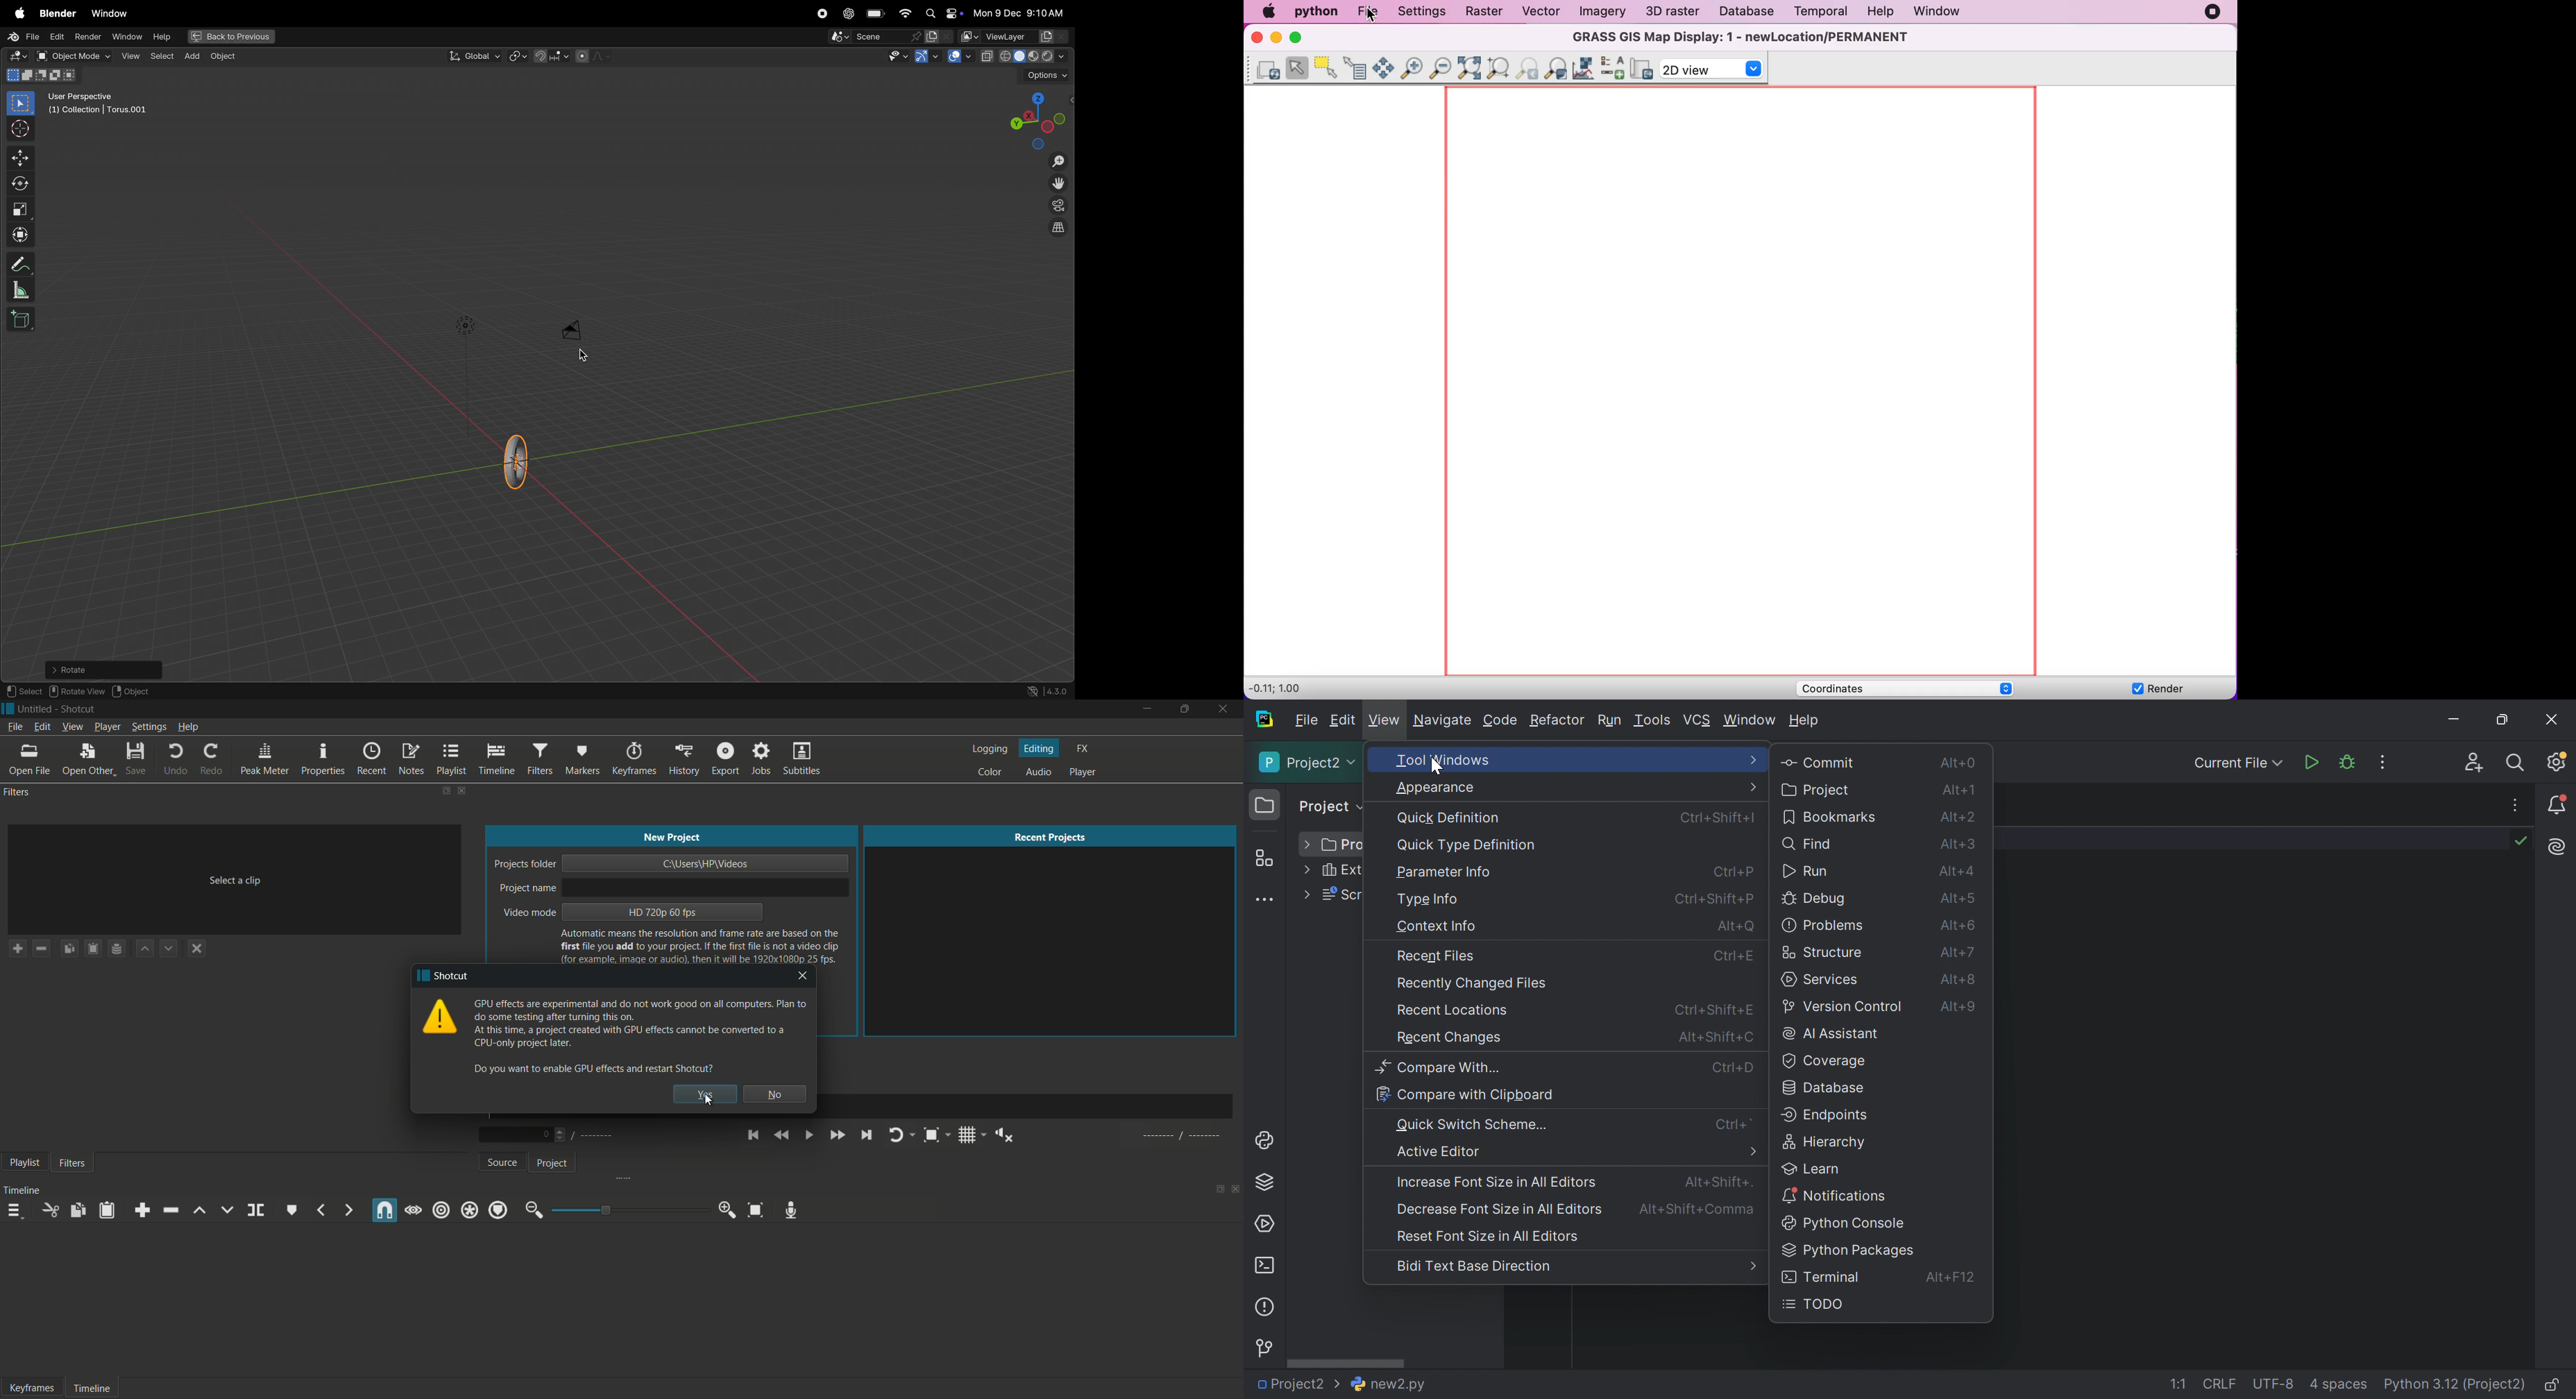 This screenshot has height=1400, width=2576. I want to click on audio, so click(1041, 772).